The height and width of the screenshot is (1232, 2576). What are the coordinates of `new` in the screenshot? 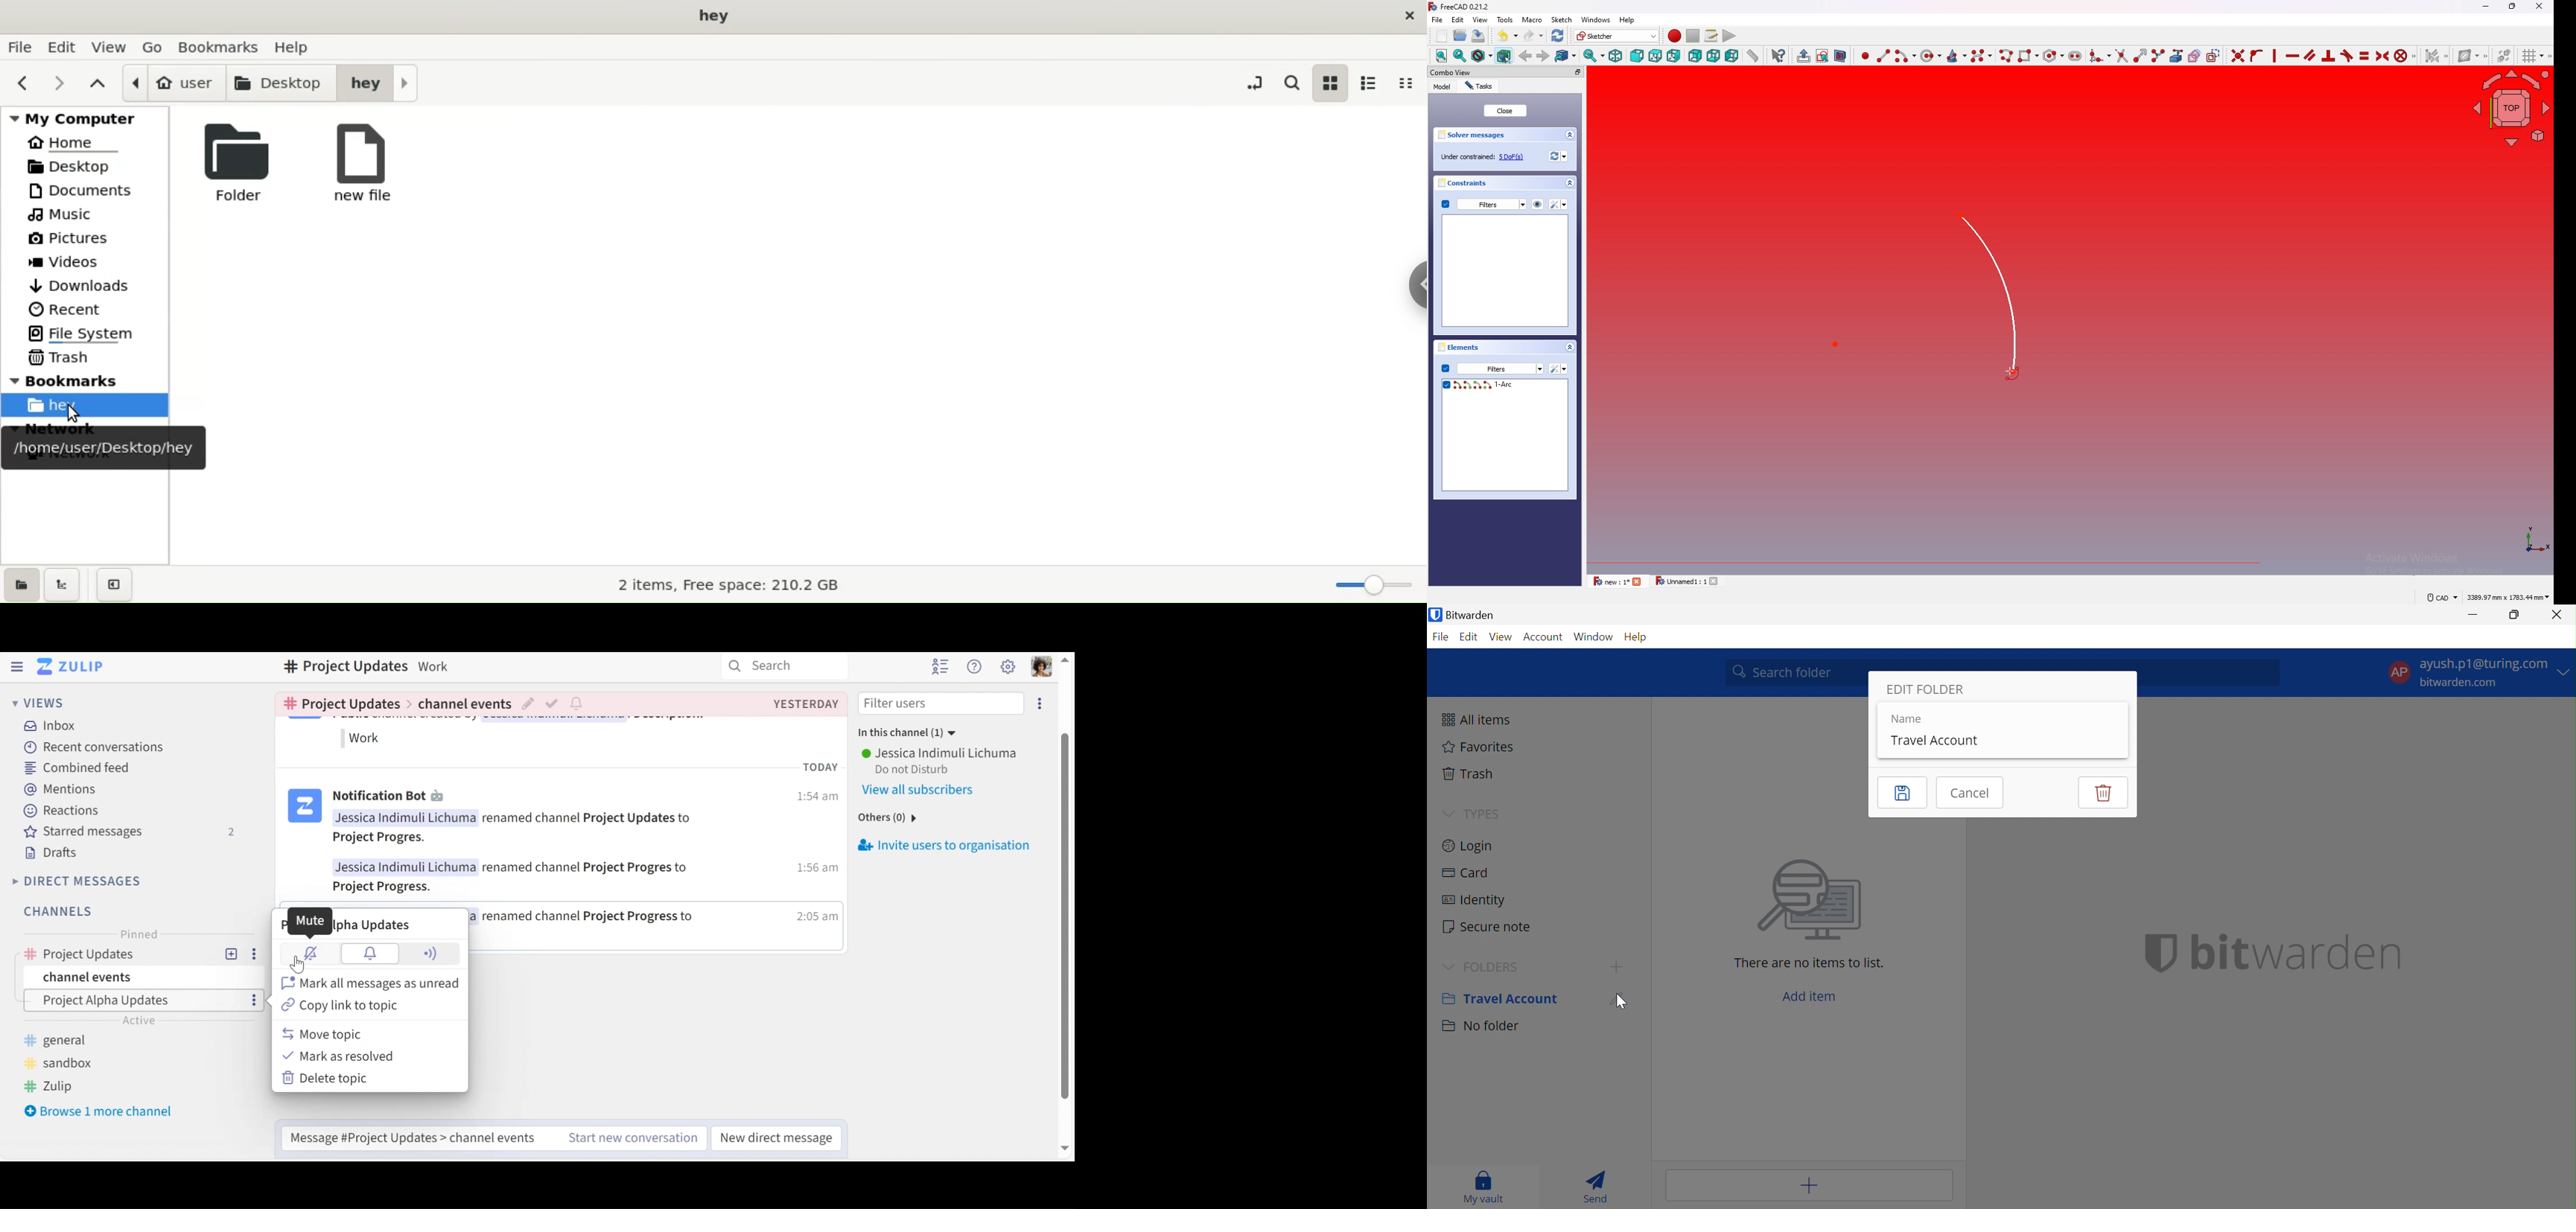 It's located at (1440, 36).